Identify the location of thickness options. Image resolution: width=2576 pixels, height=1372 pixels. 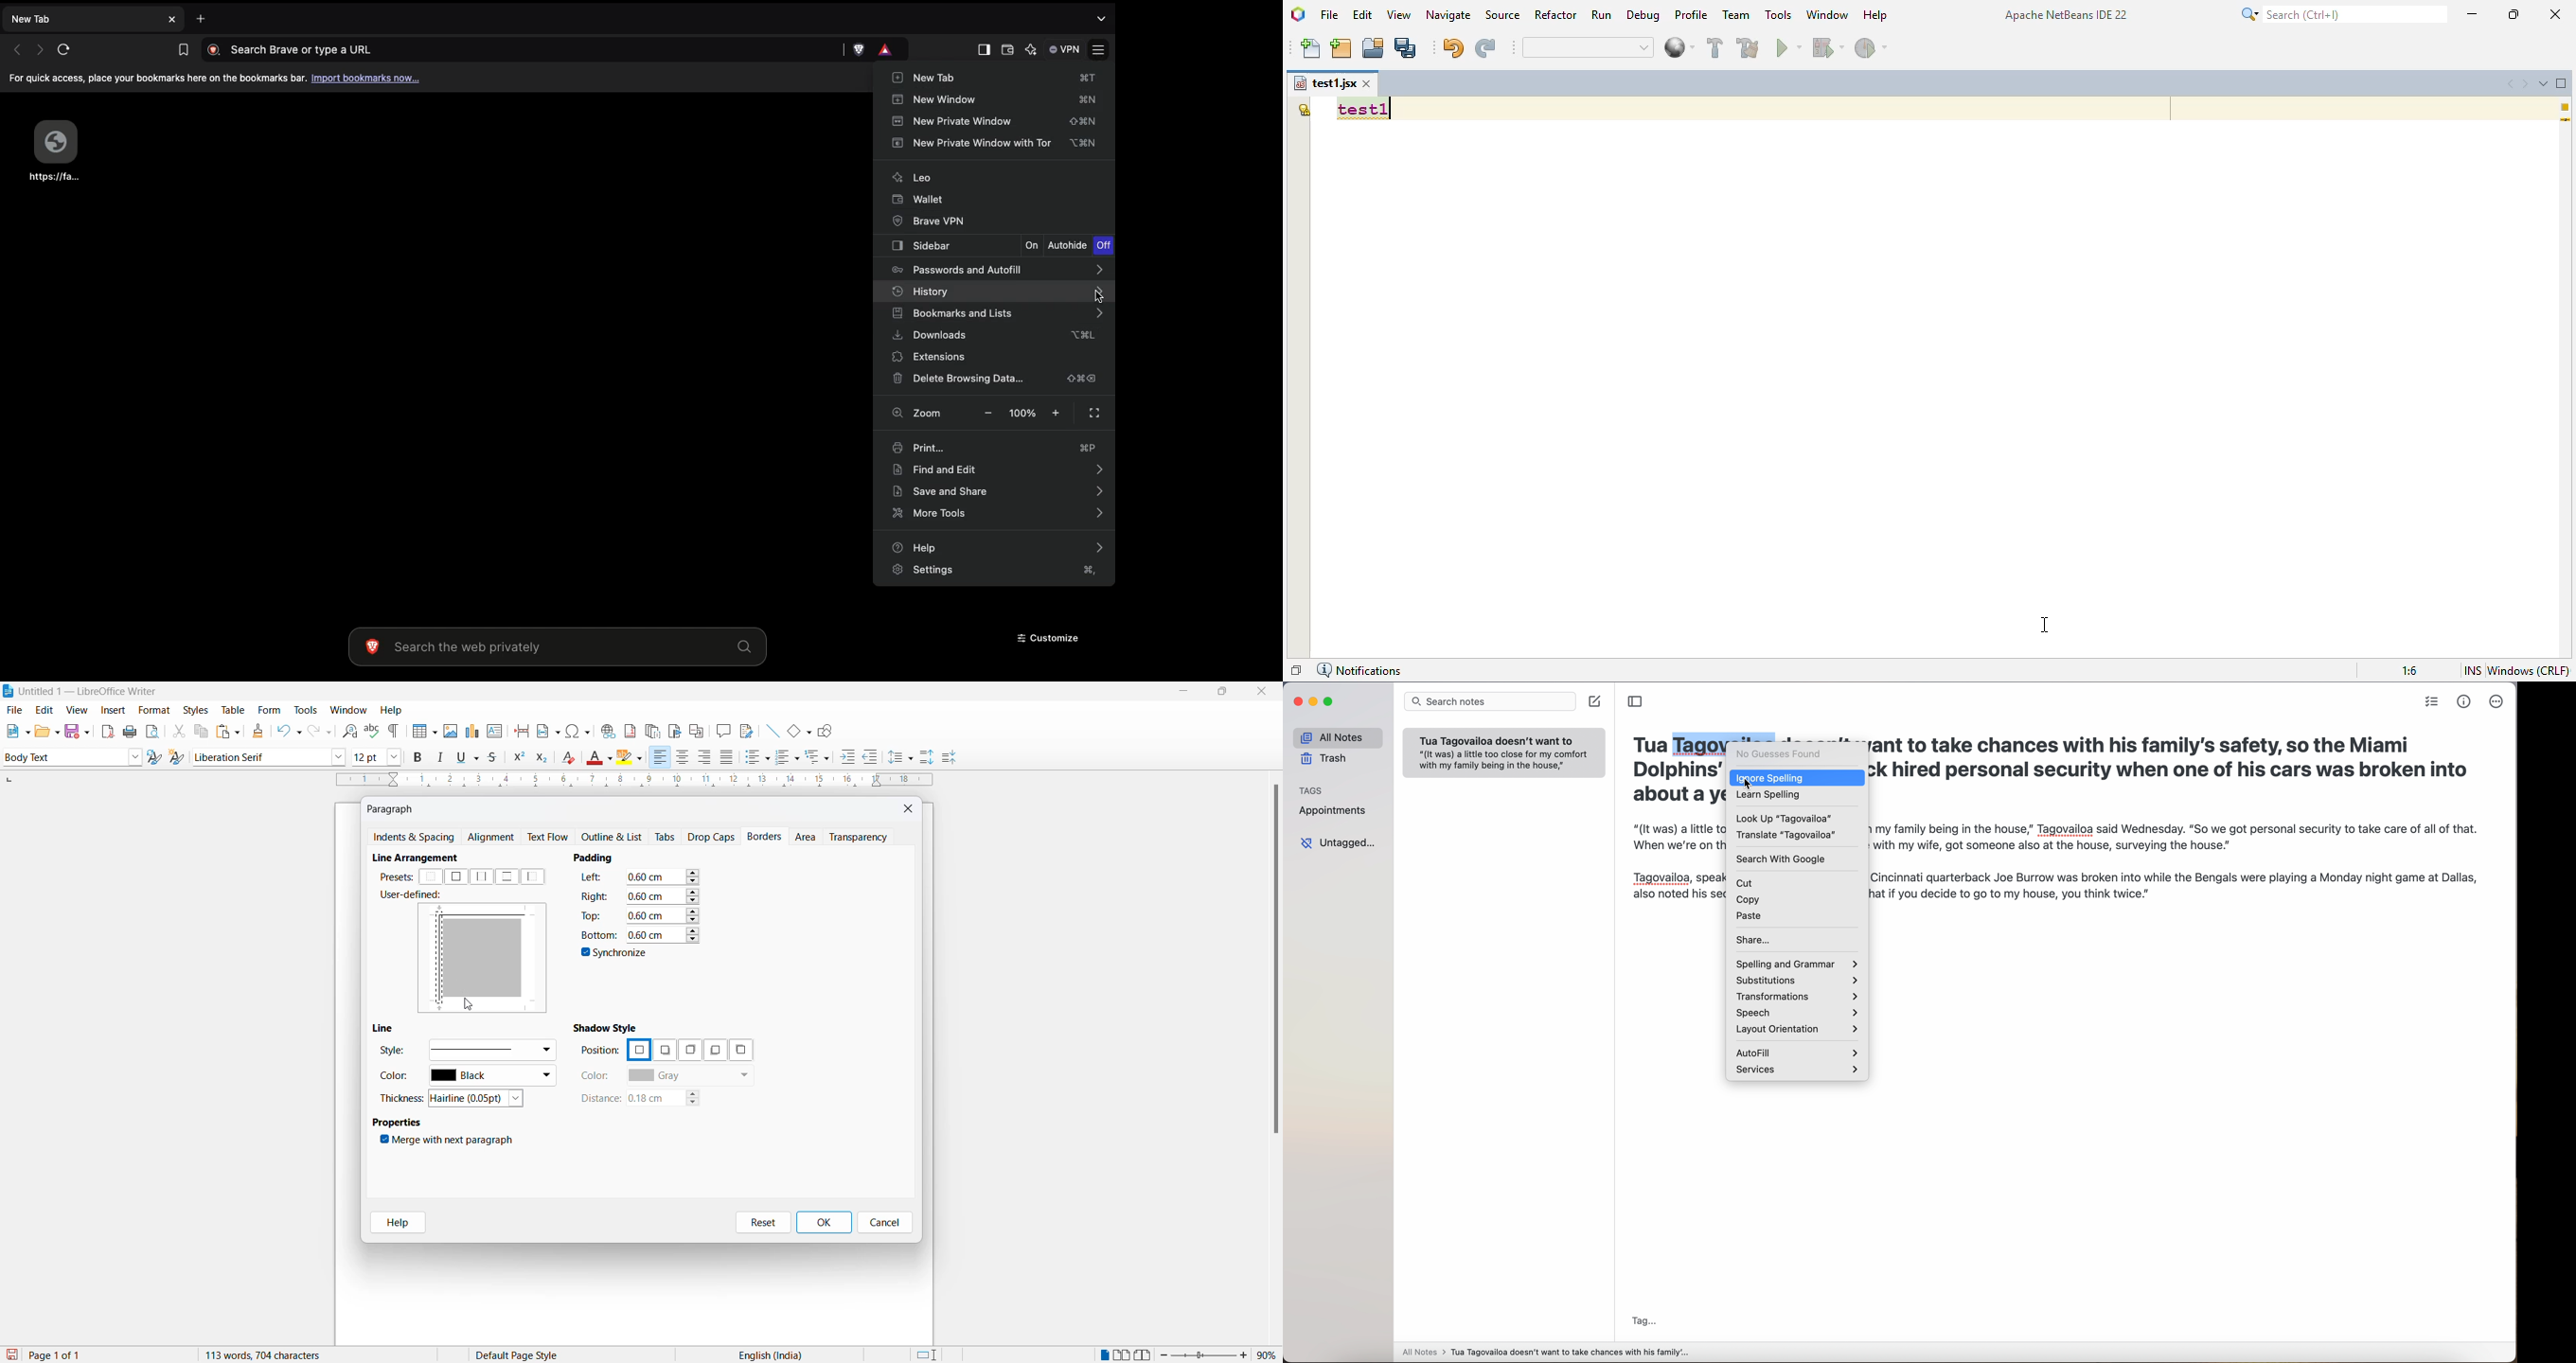
(480, 1099).